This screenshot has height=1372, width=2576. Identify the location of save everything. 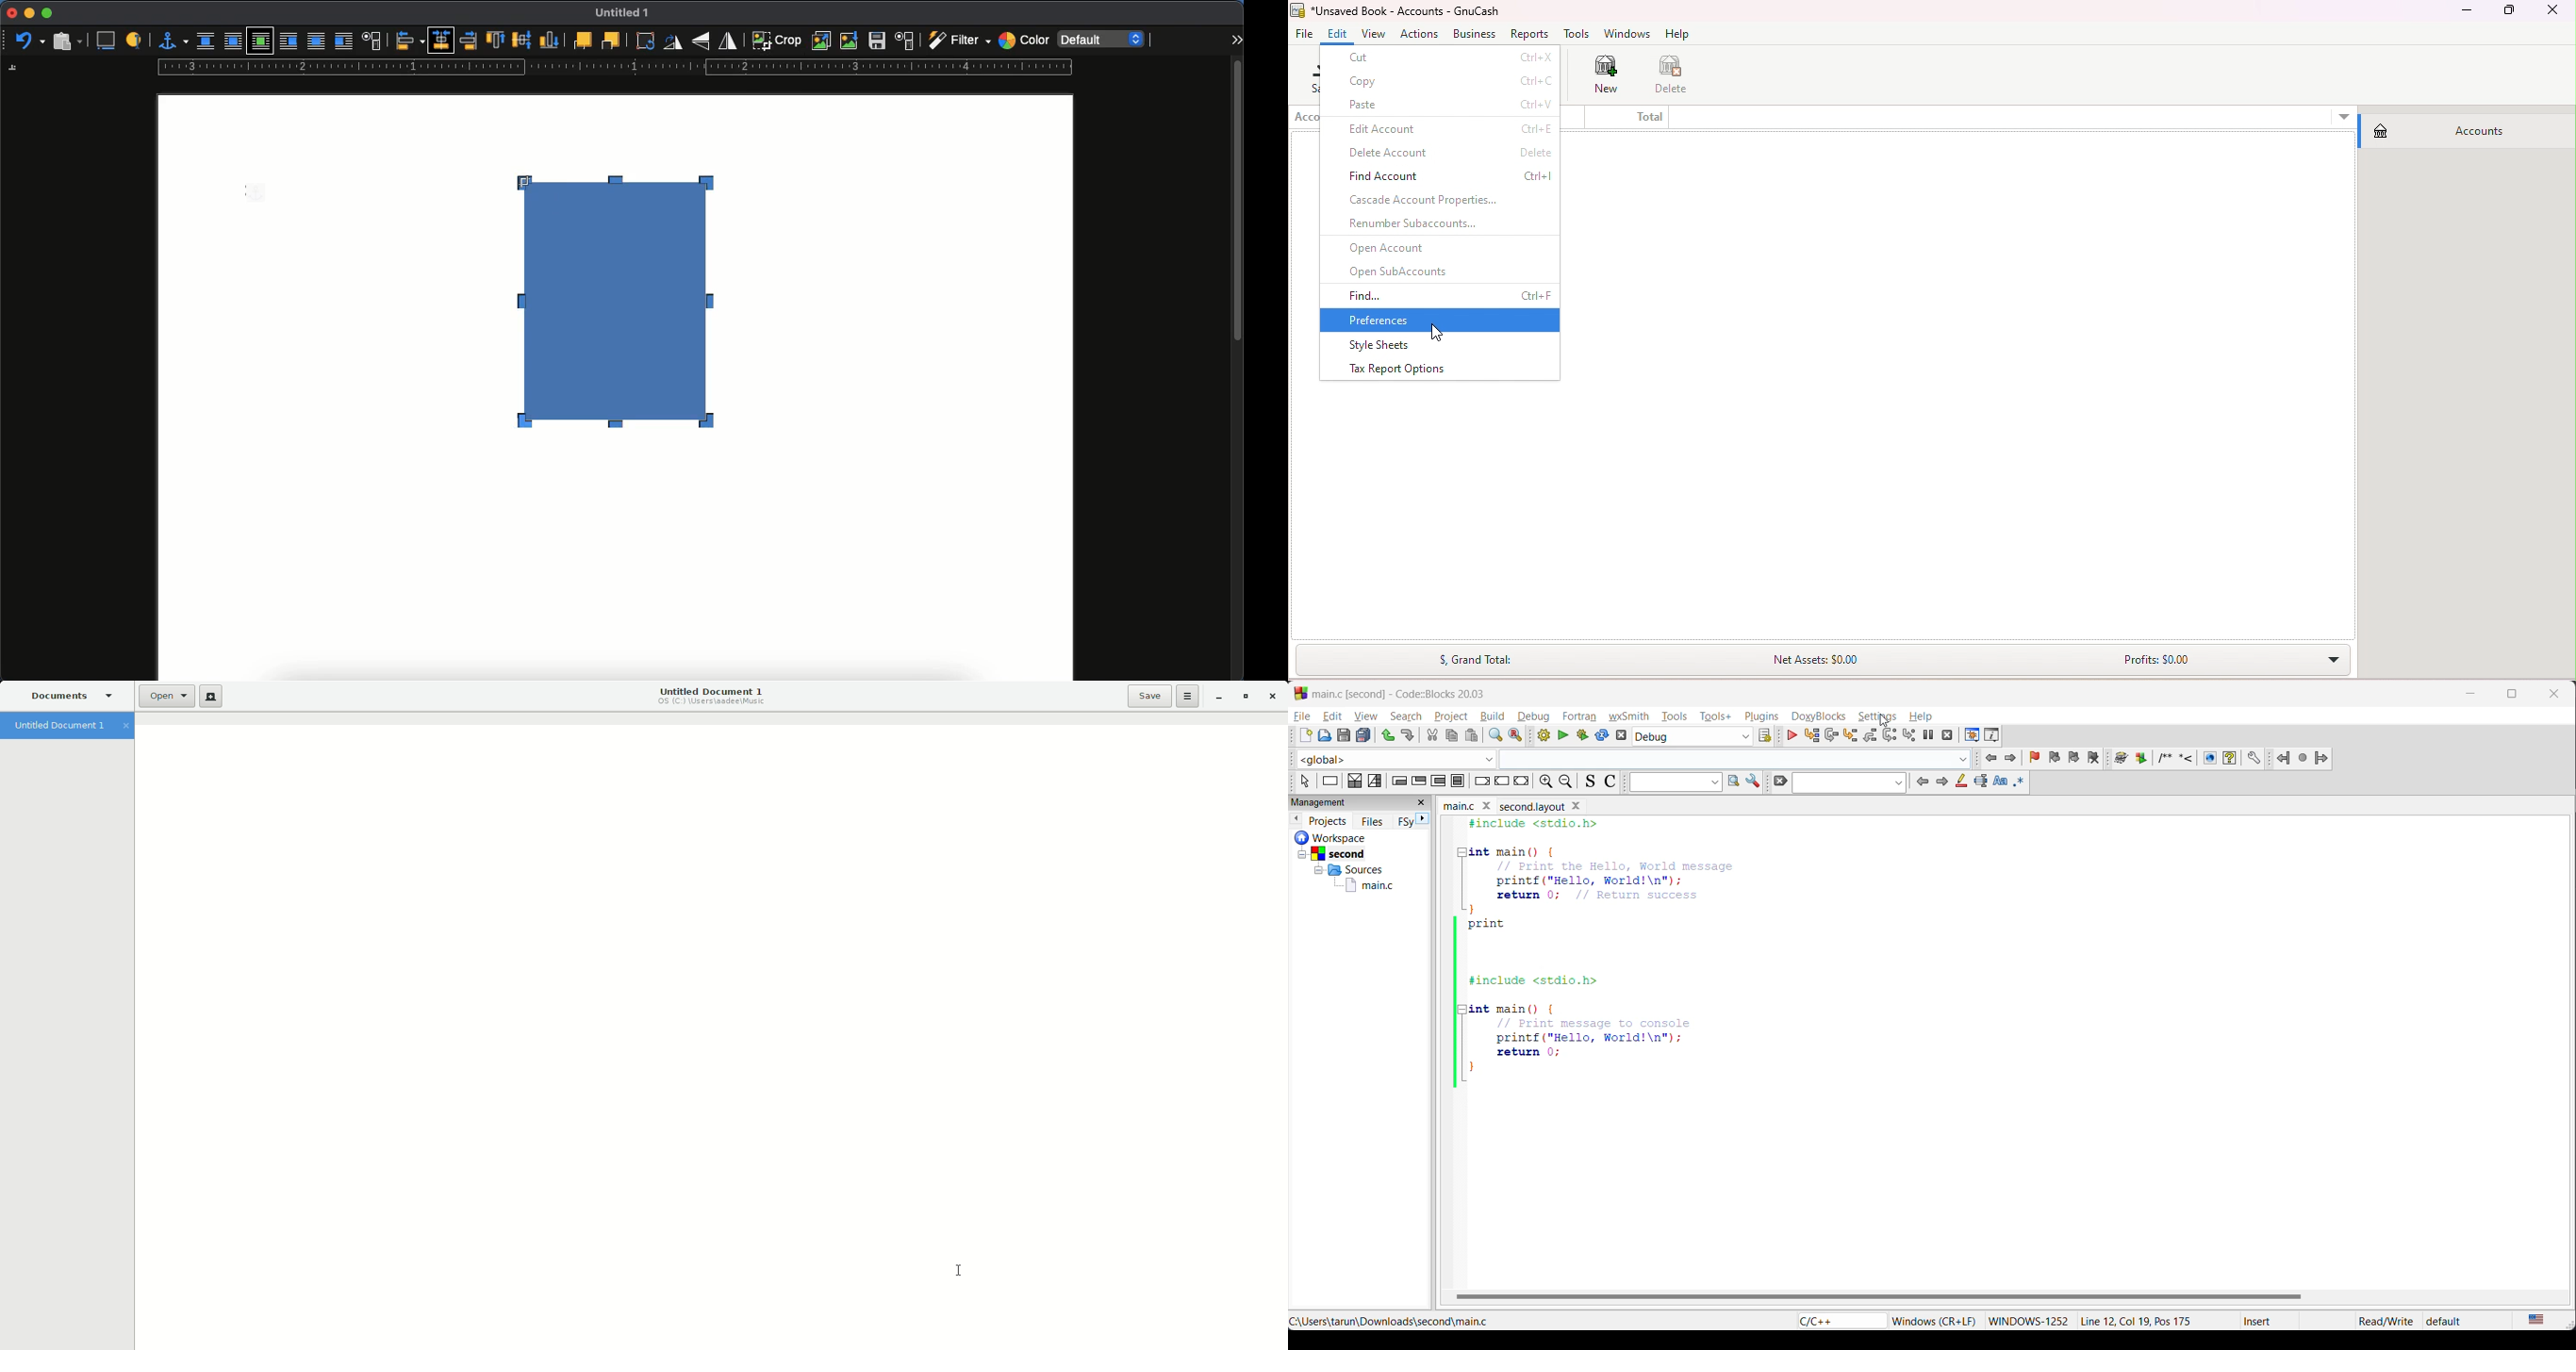
(1363, 735).